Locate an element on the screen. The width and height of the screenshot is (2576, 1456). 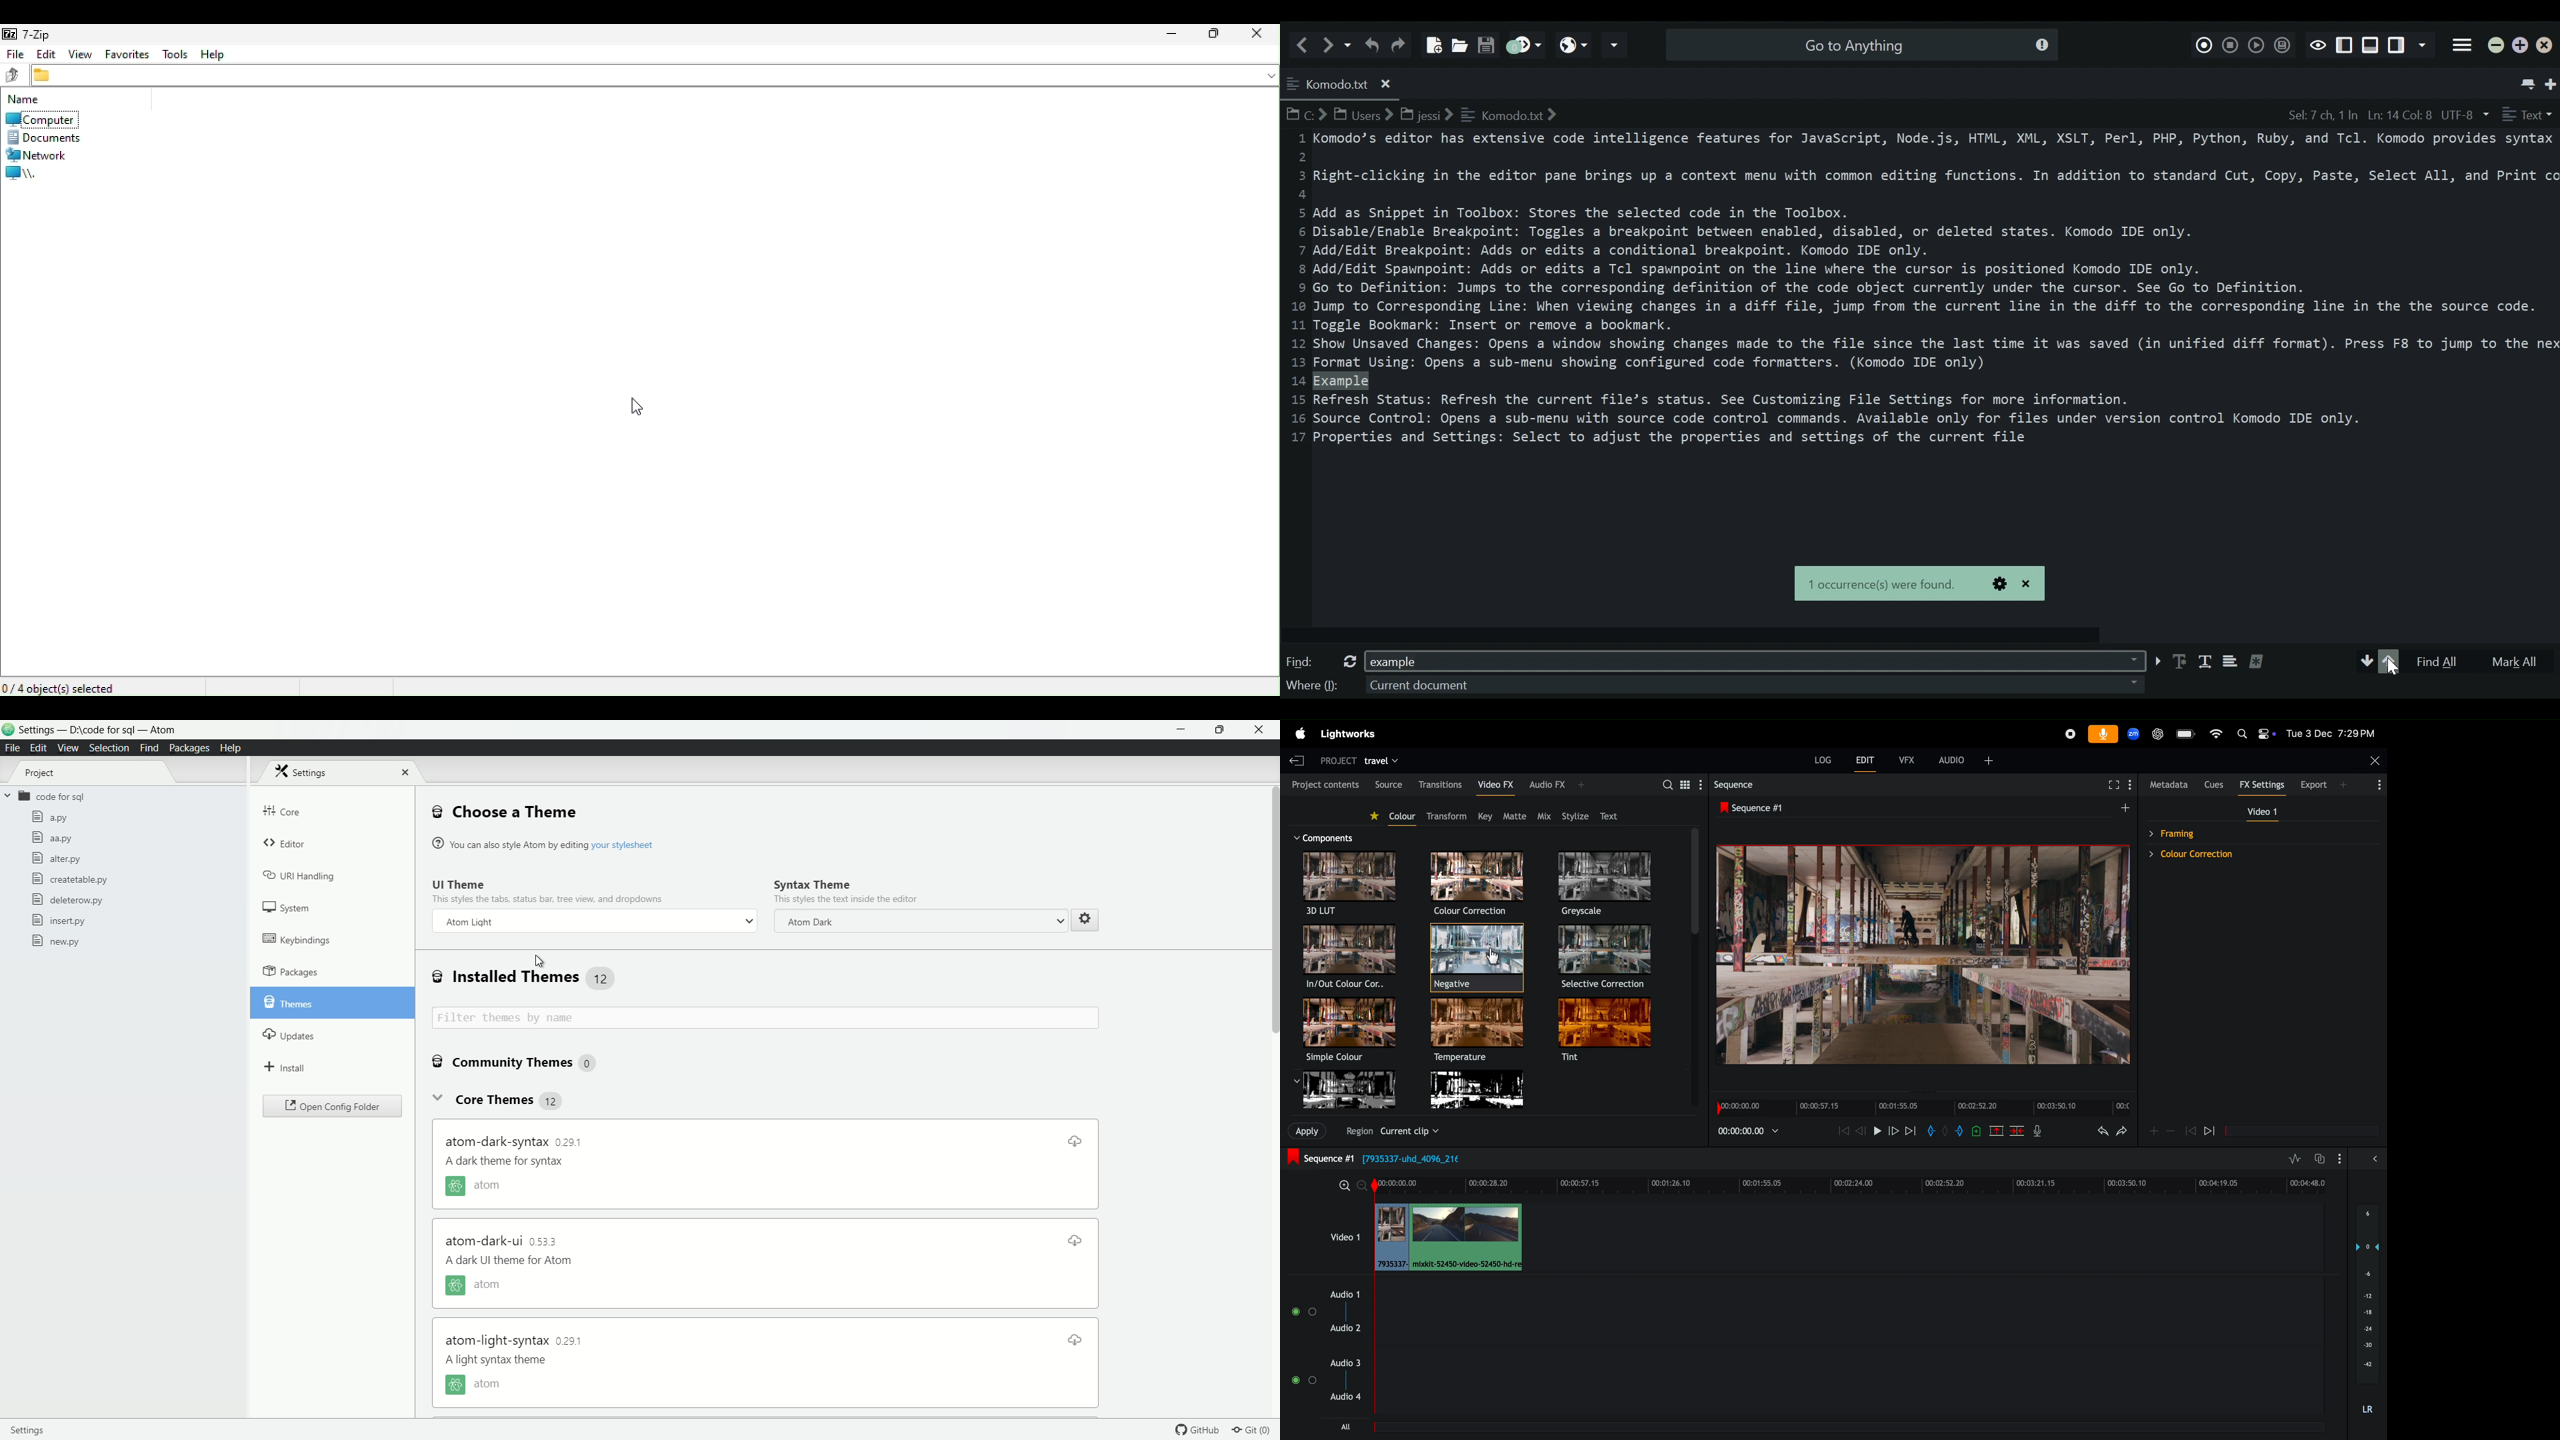
previous is located at coordinates (2190, 1130).